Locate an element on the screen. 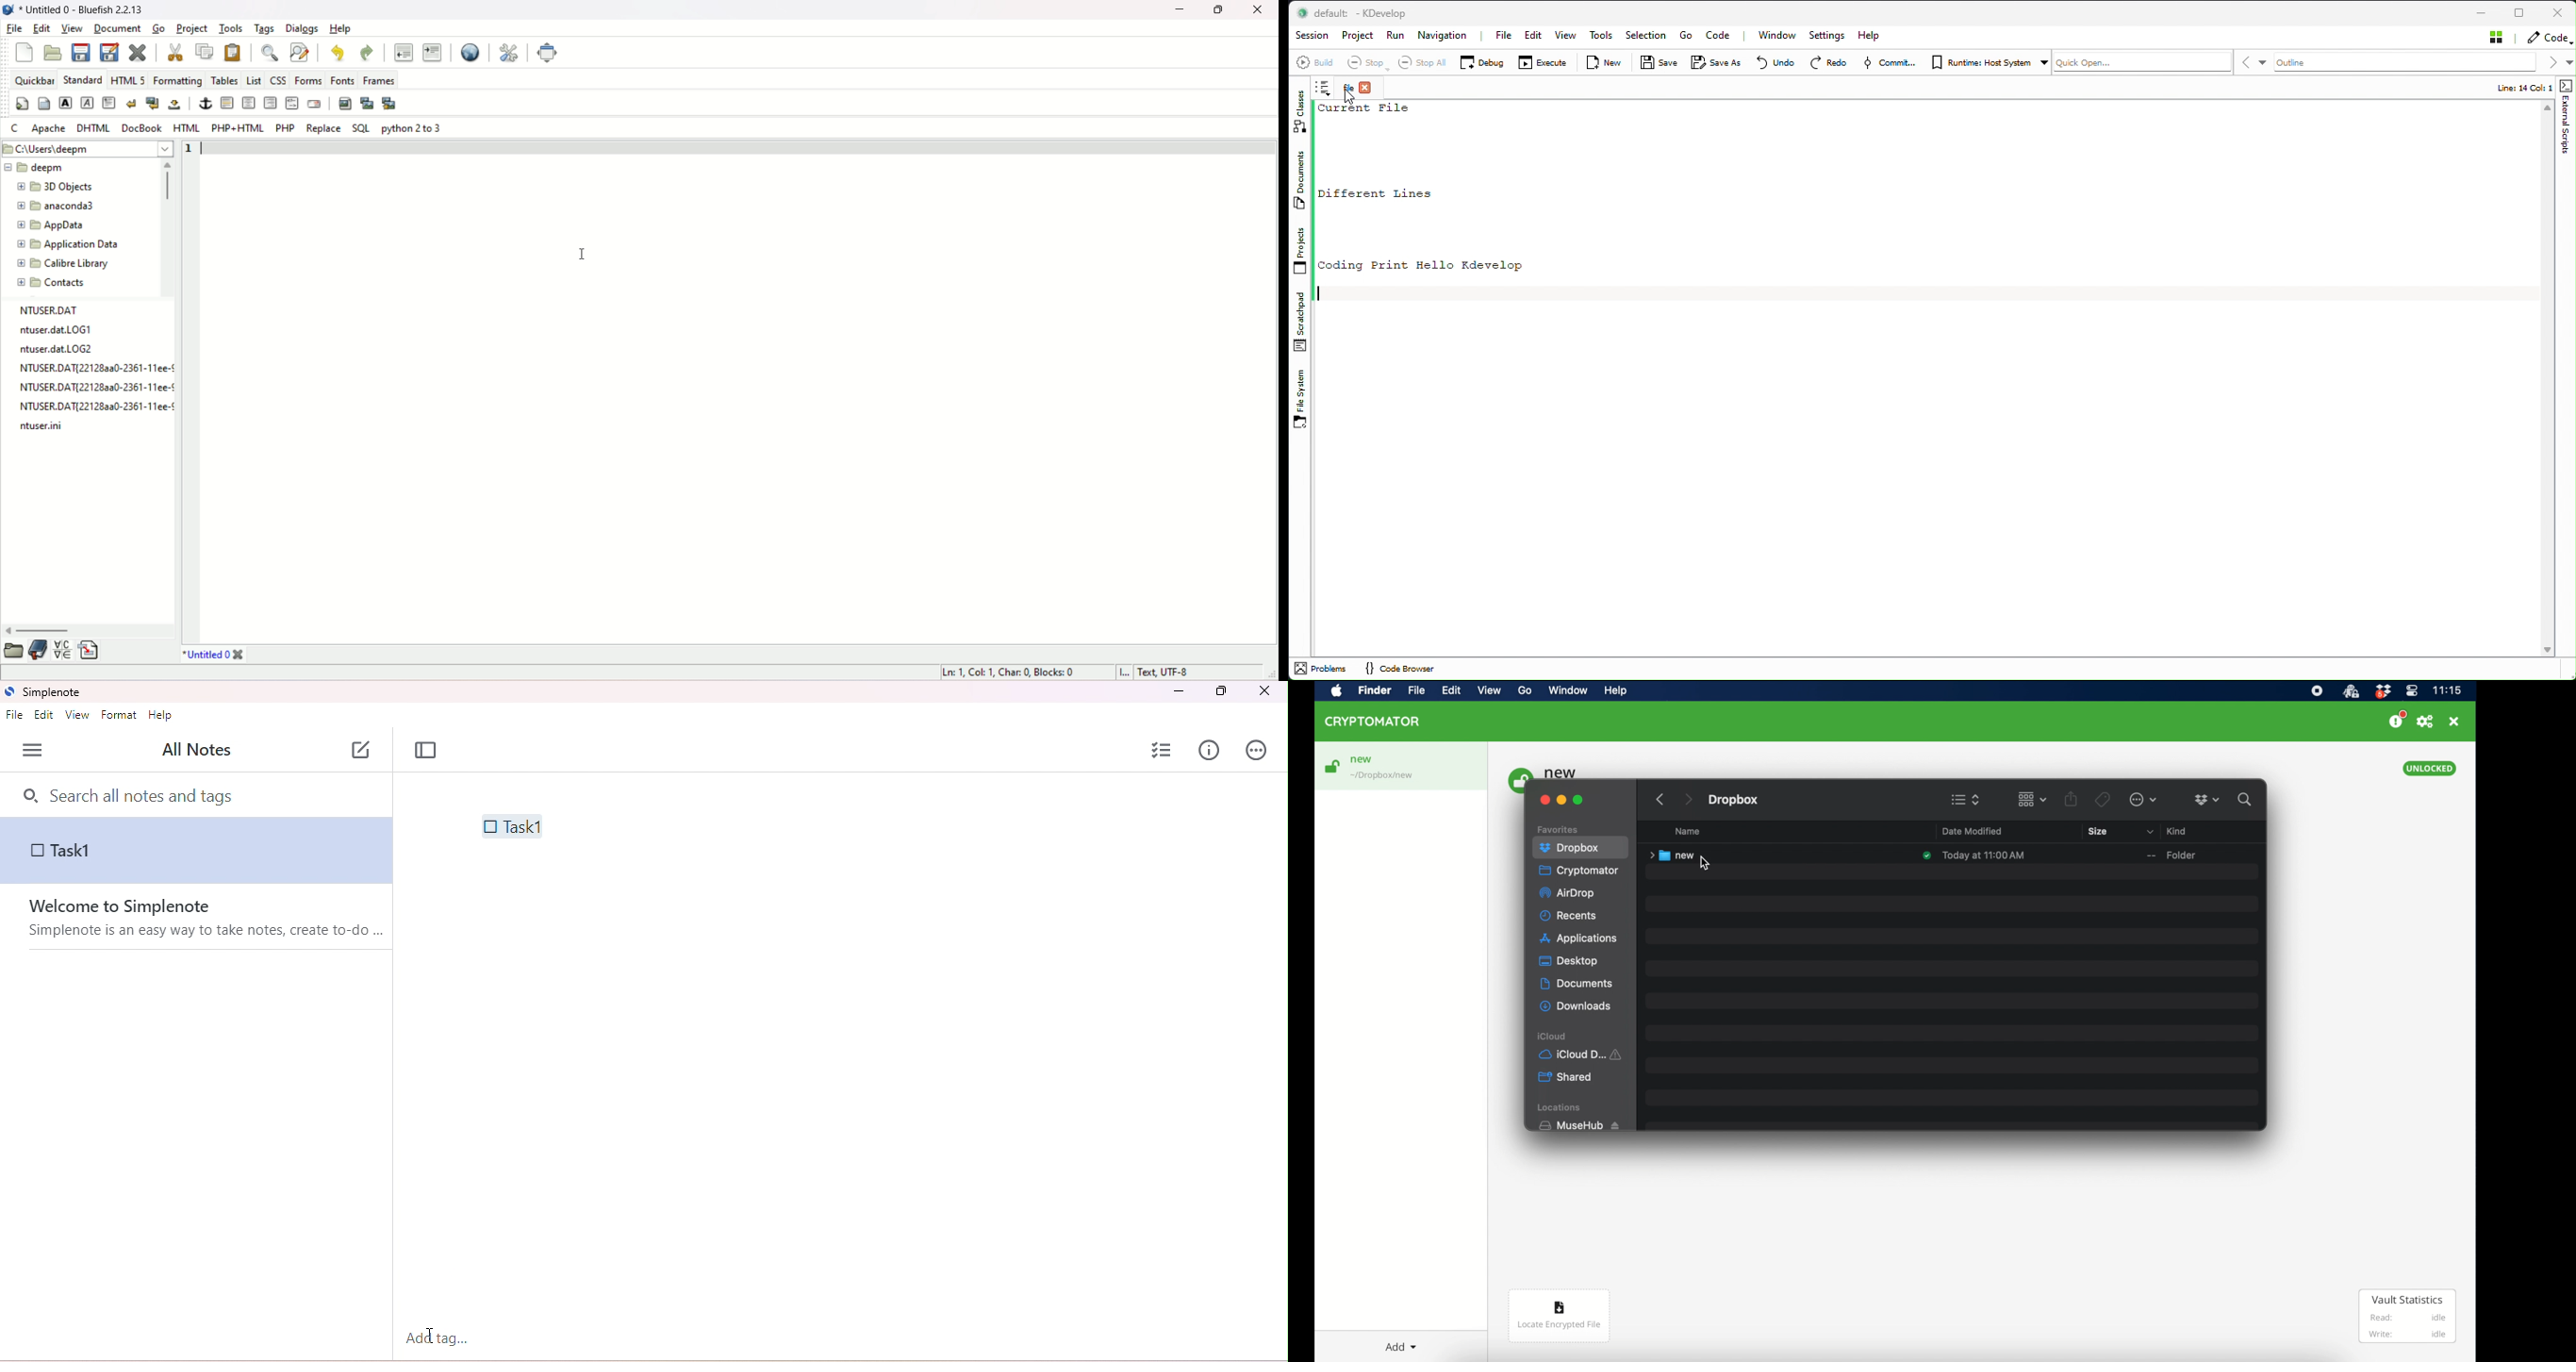  file name is located at coordinates (58, 350).